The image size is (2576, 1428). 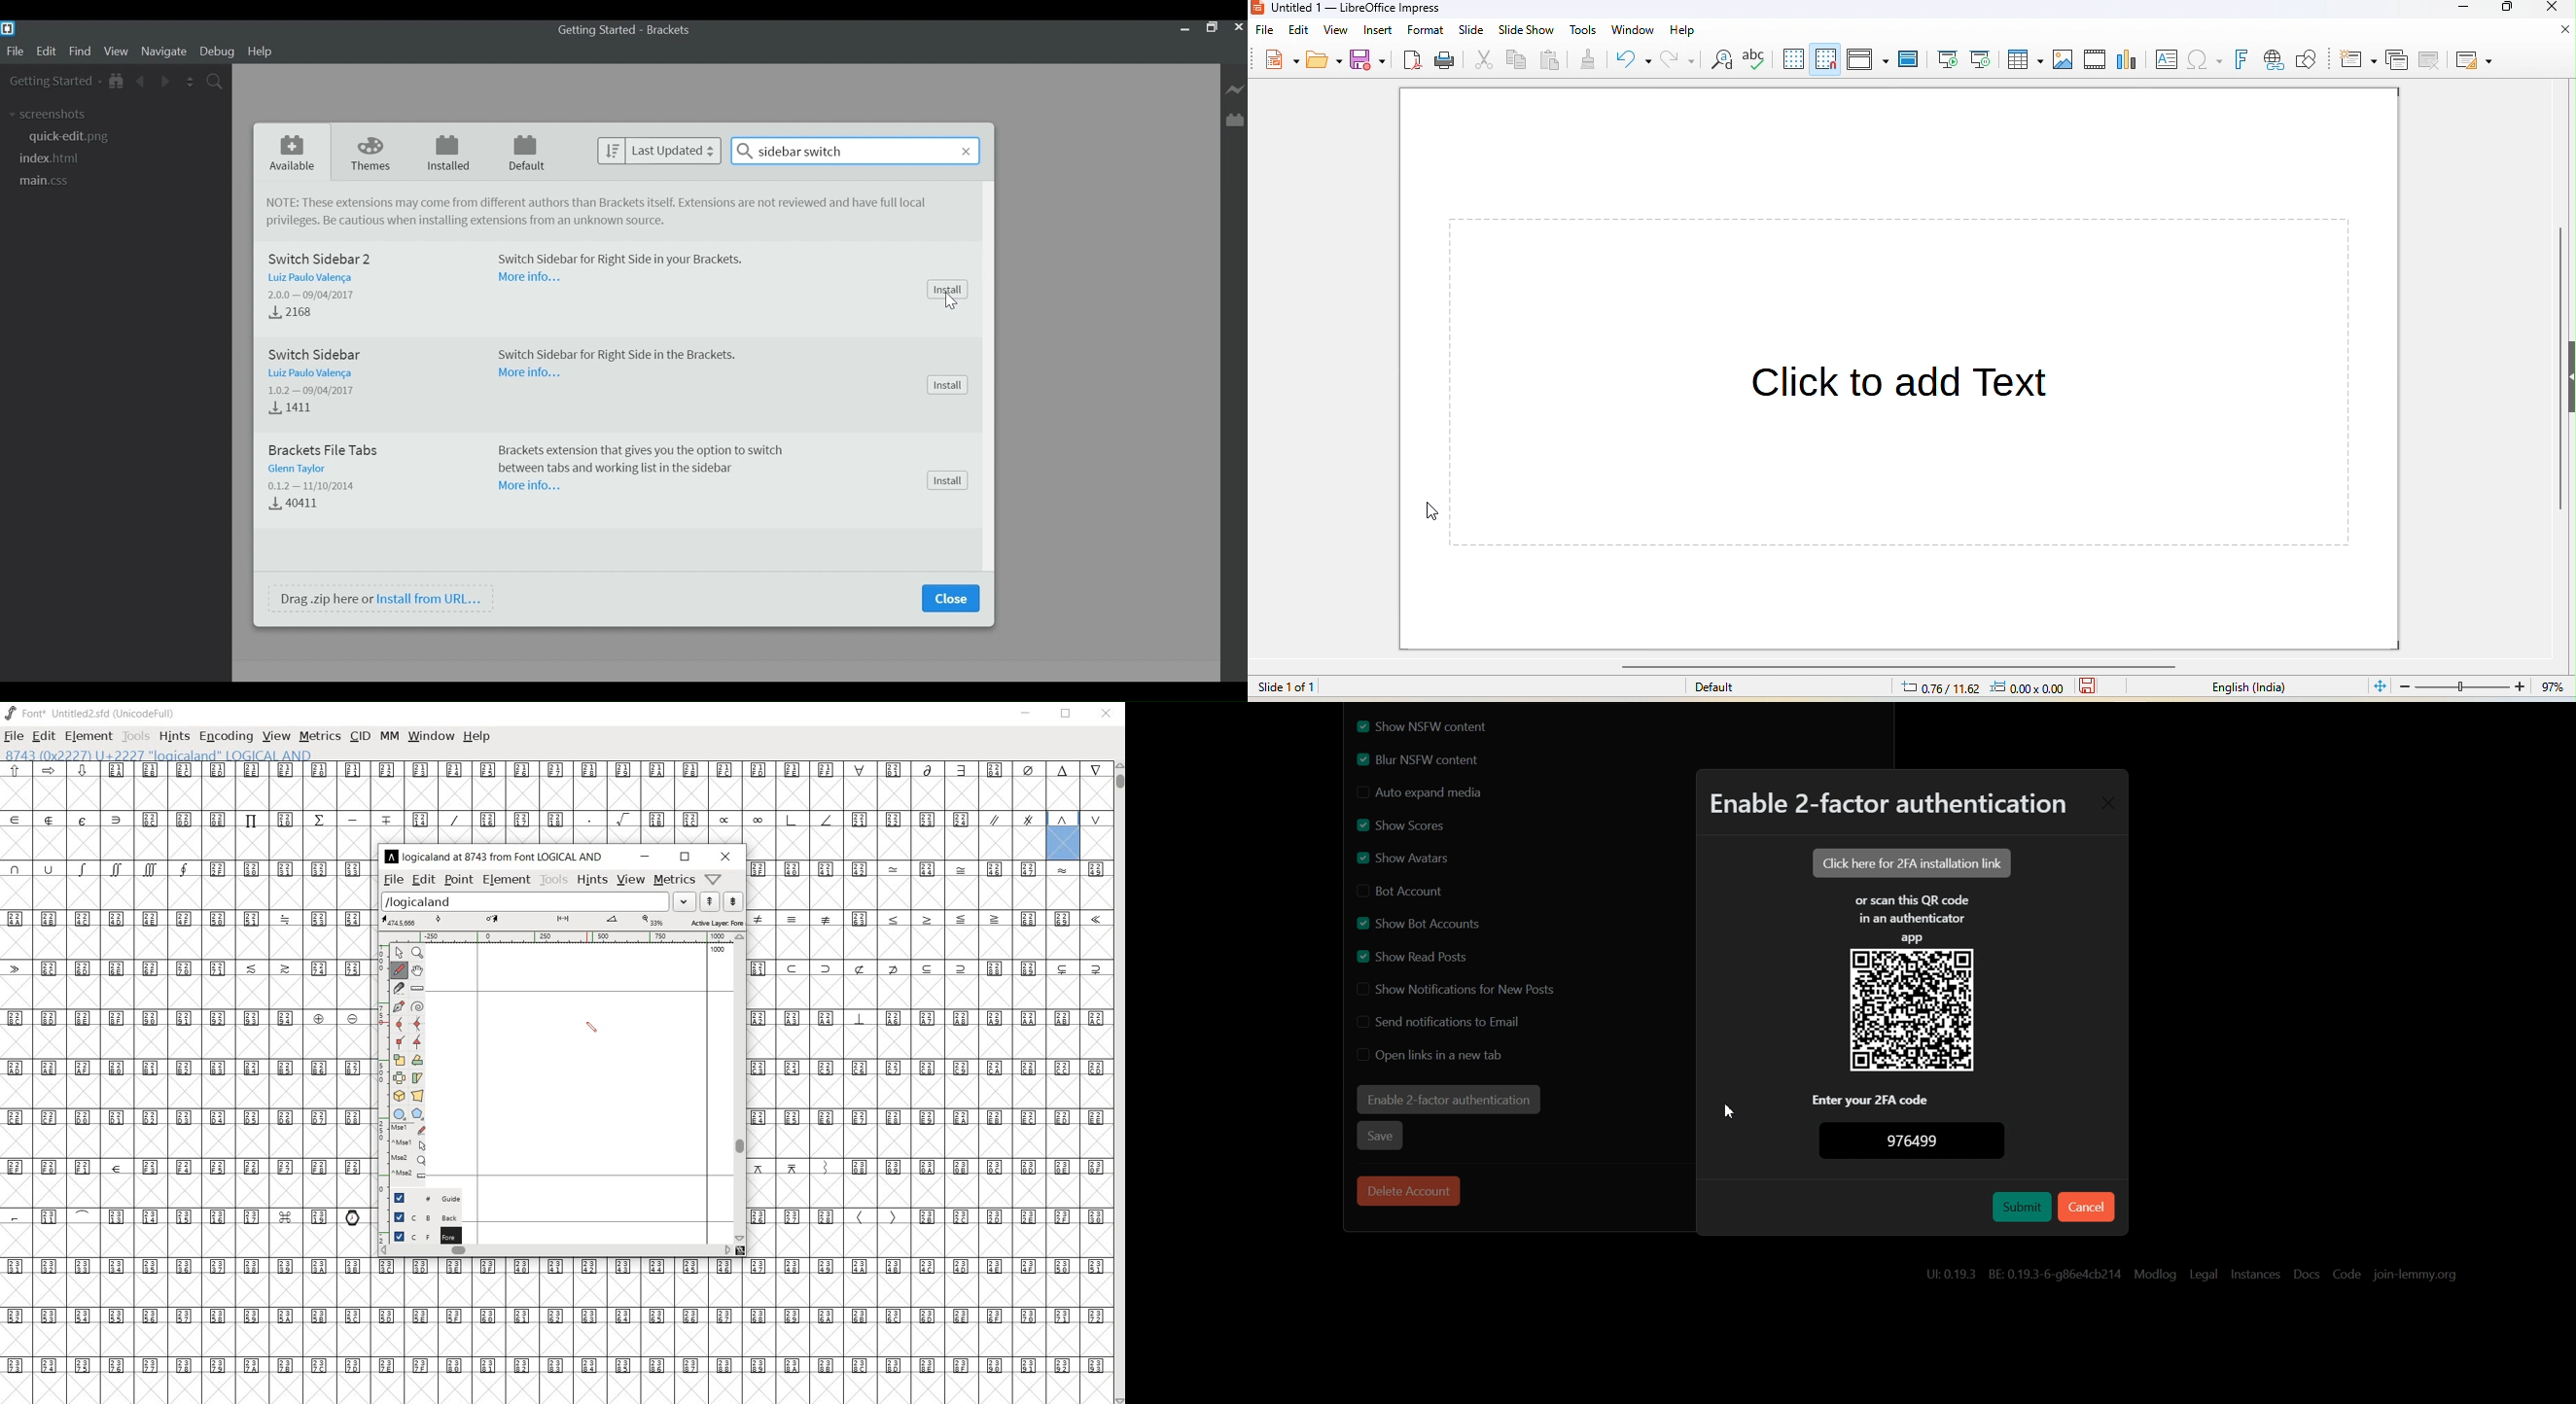 I want to click on Disable Show Notification for New Posts, so click(x=1457, y=990).